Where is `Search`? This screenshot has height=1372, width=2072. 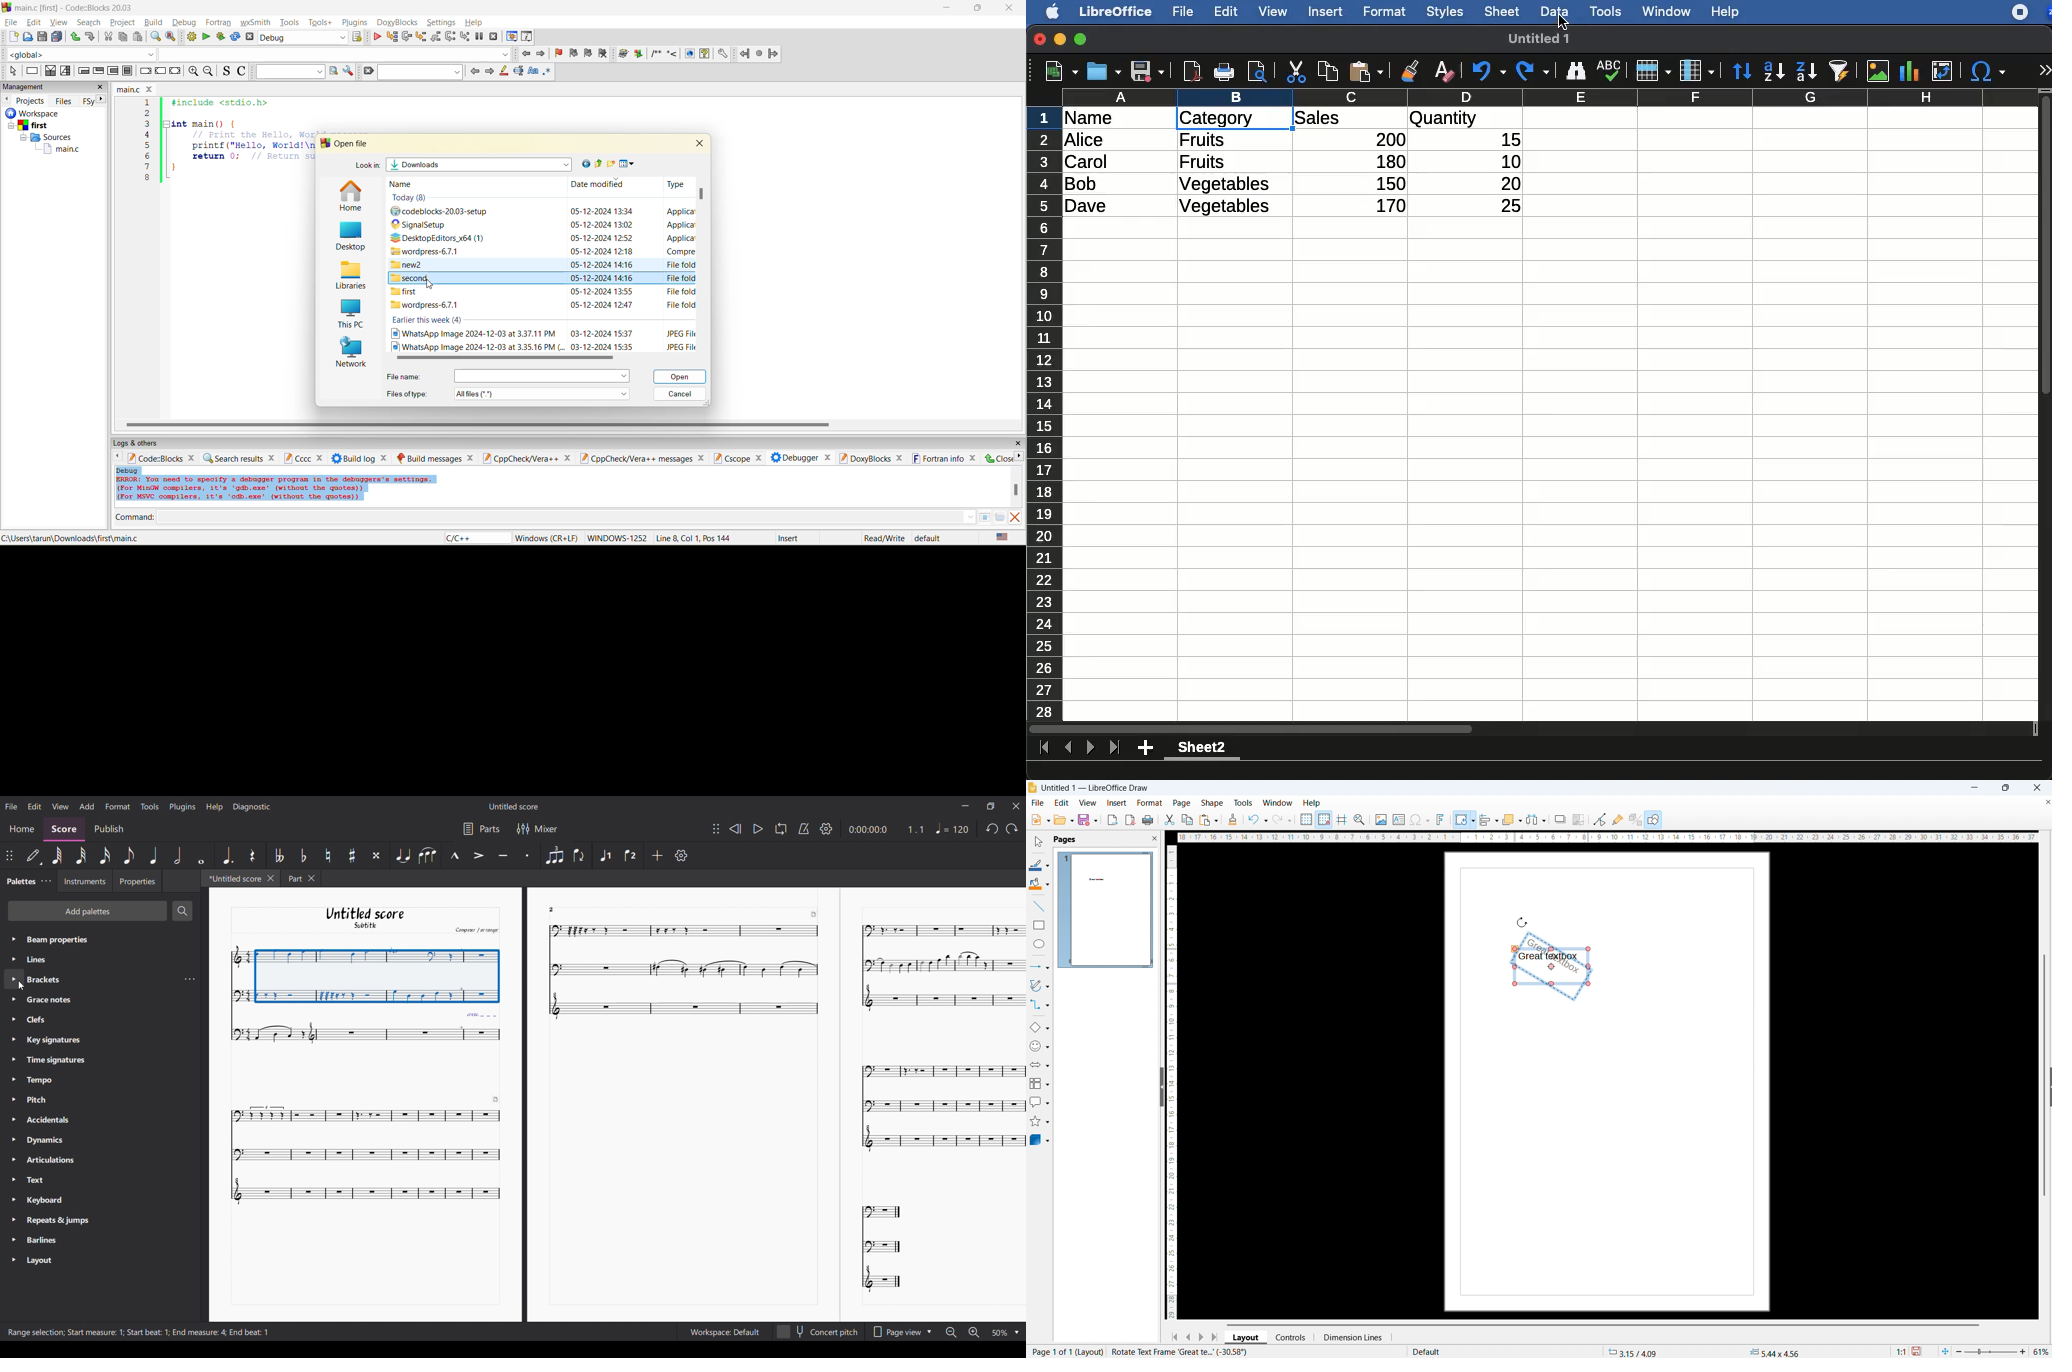
Search is located at coordinates (182, 911).